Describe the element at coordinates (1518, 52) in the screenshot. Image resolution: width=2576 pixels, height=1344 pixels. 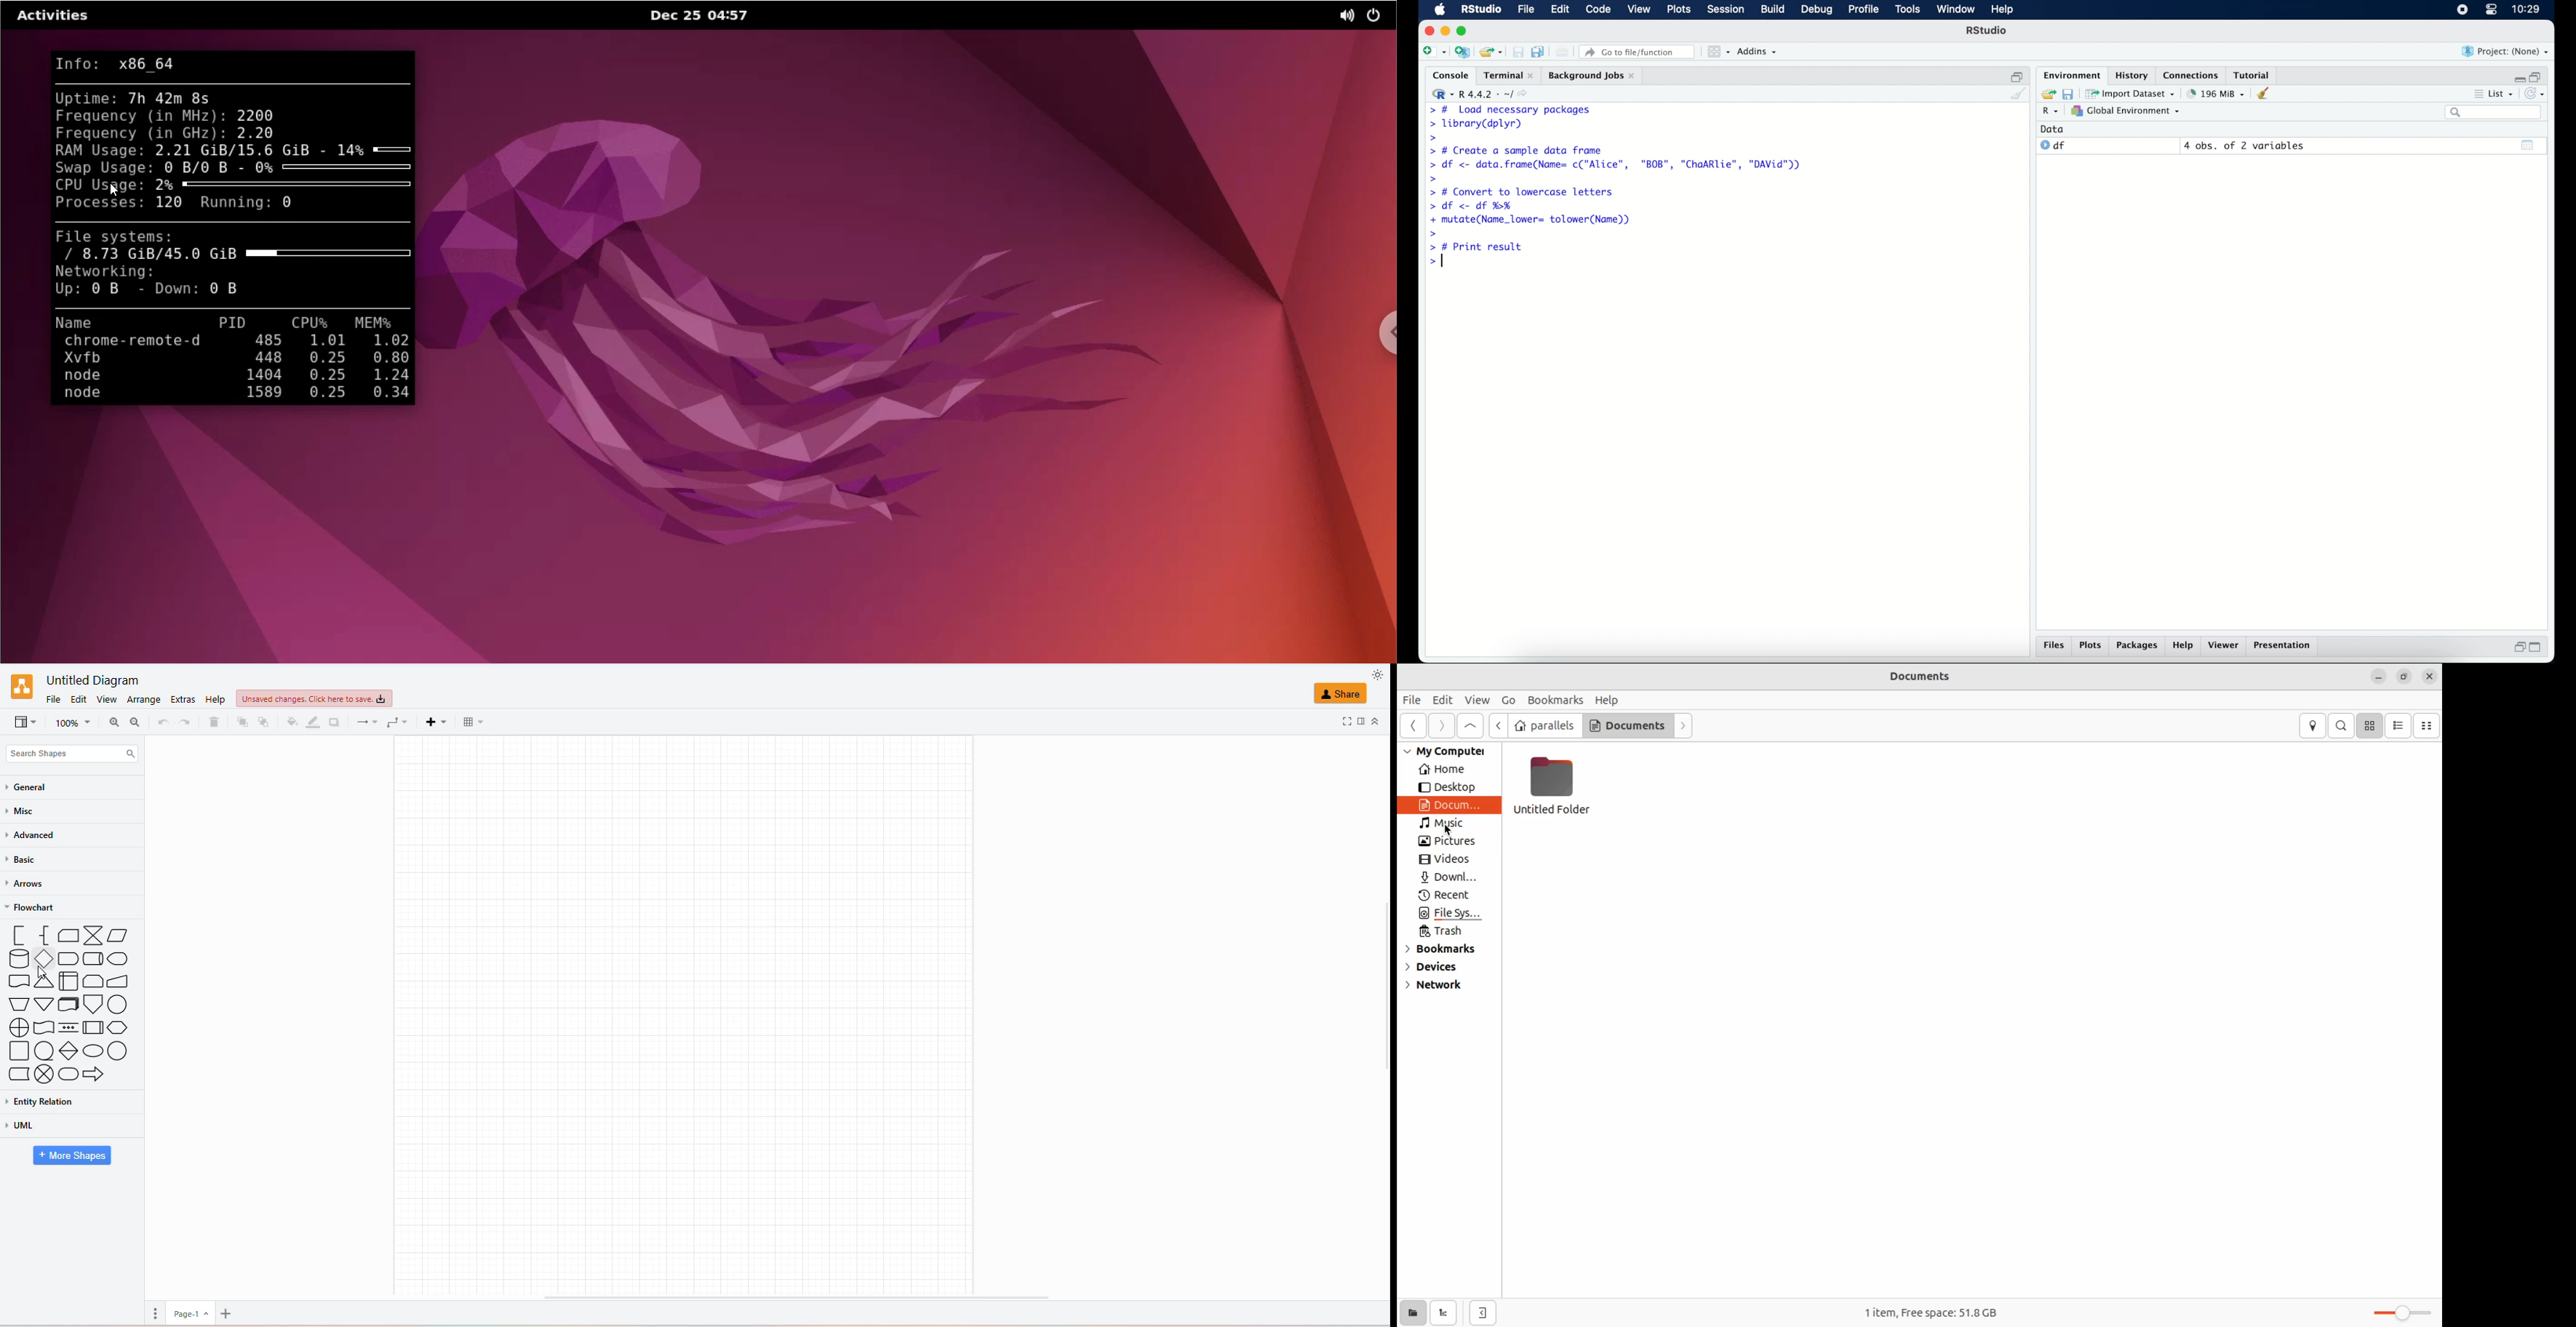
I see `save` at that location.